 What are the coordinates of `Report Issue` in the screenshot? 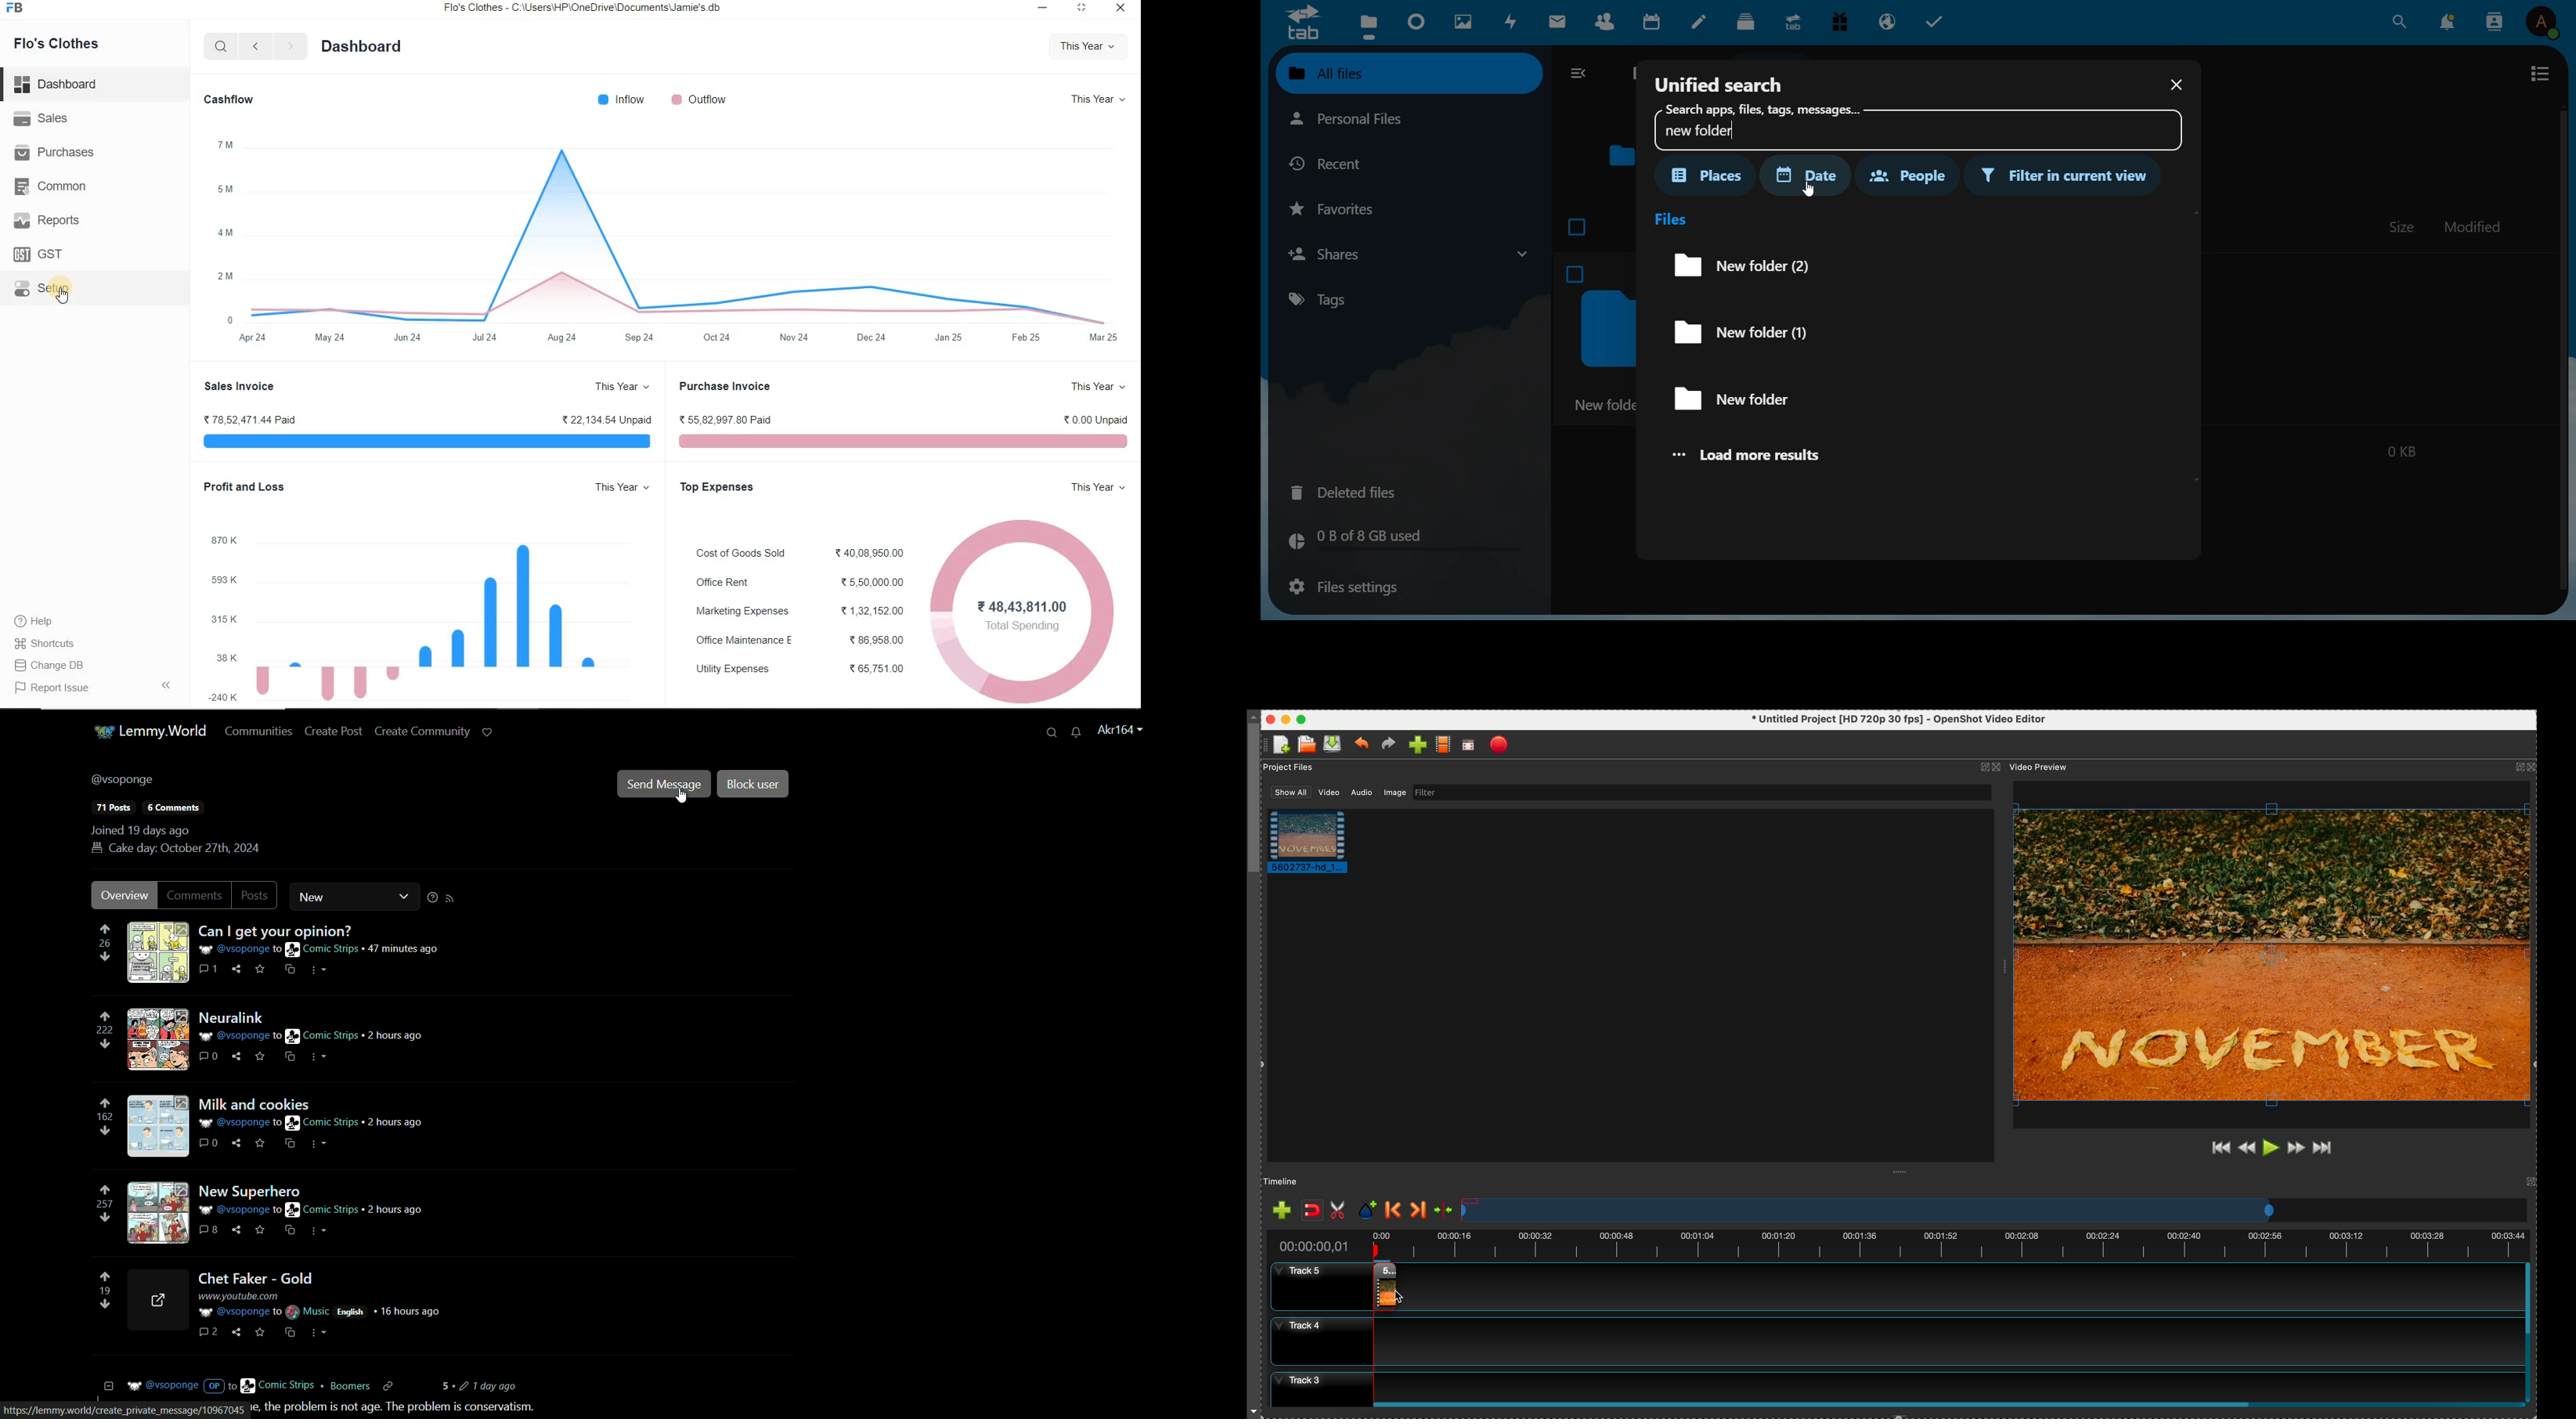 It's located at (52, 688).